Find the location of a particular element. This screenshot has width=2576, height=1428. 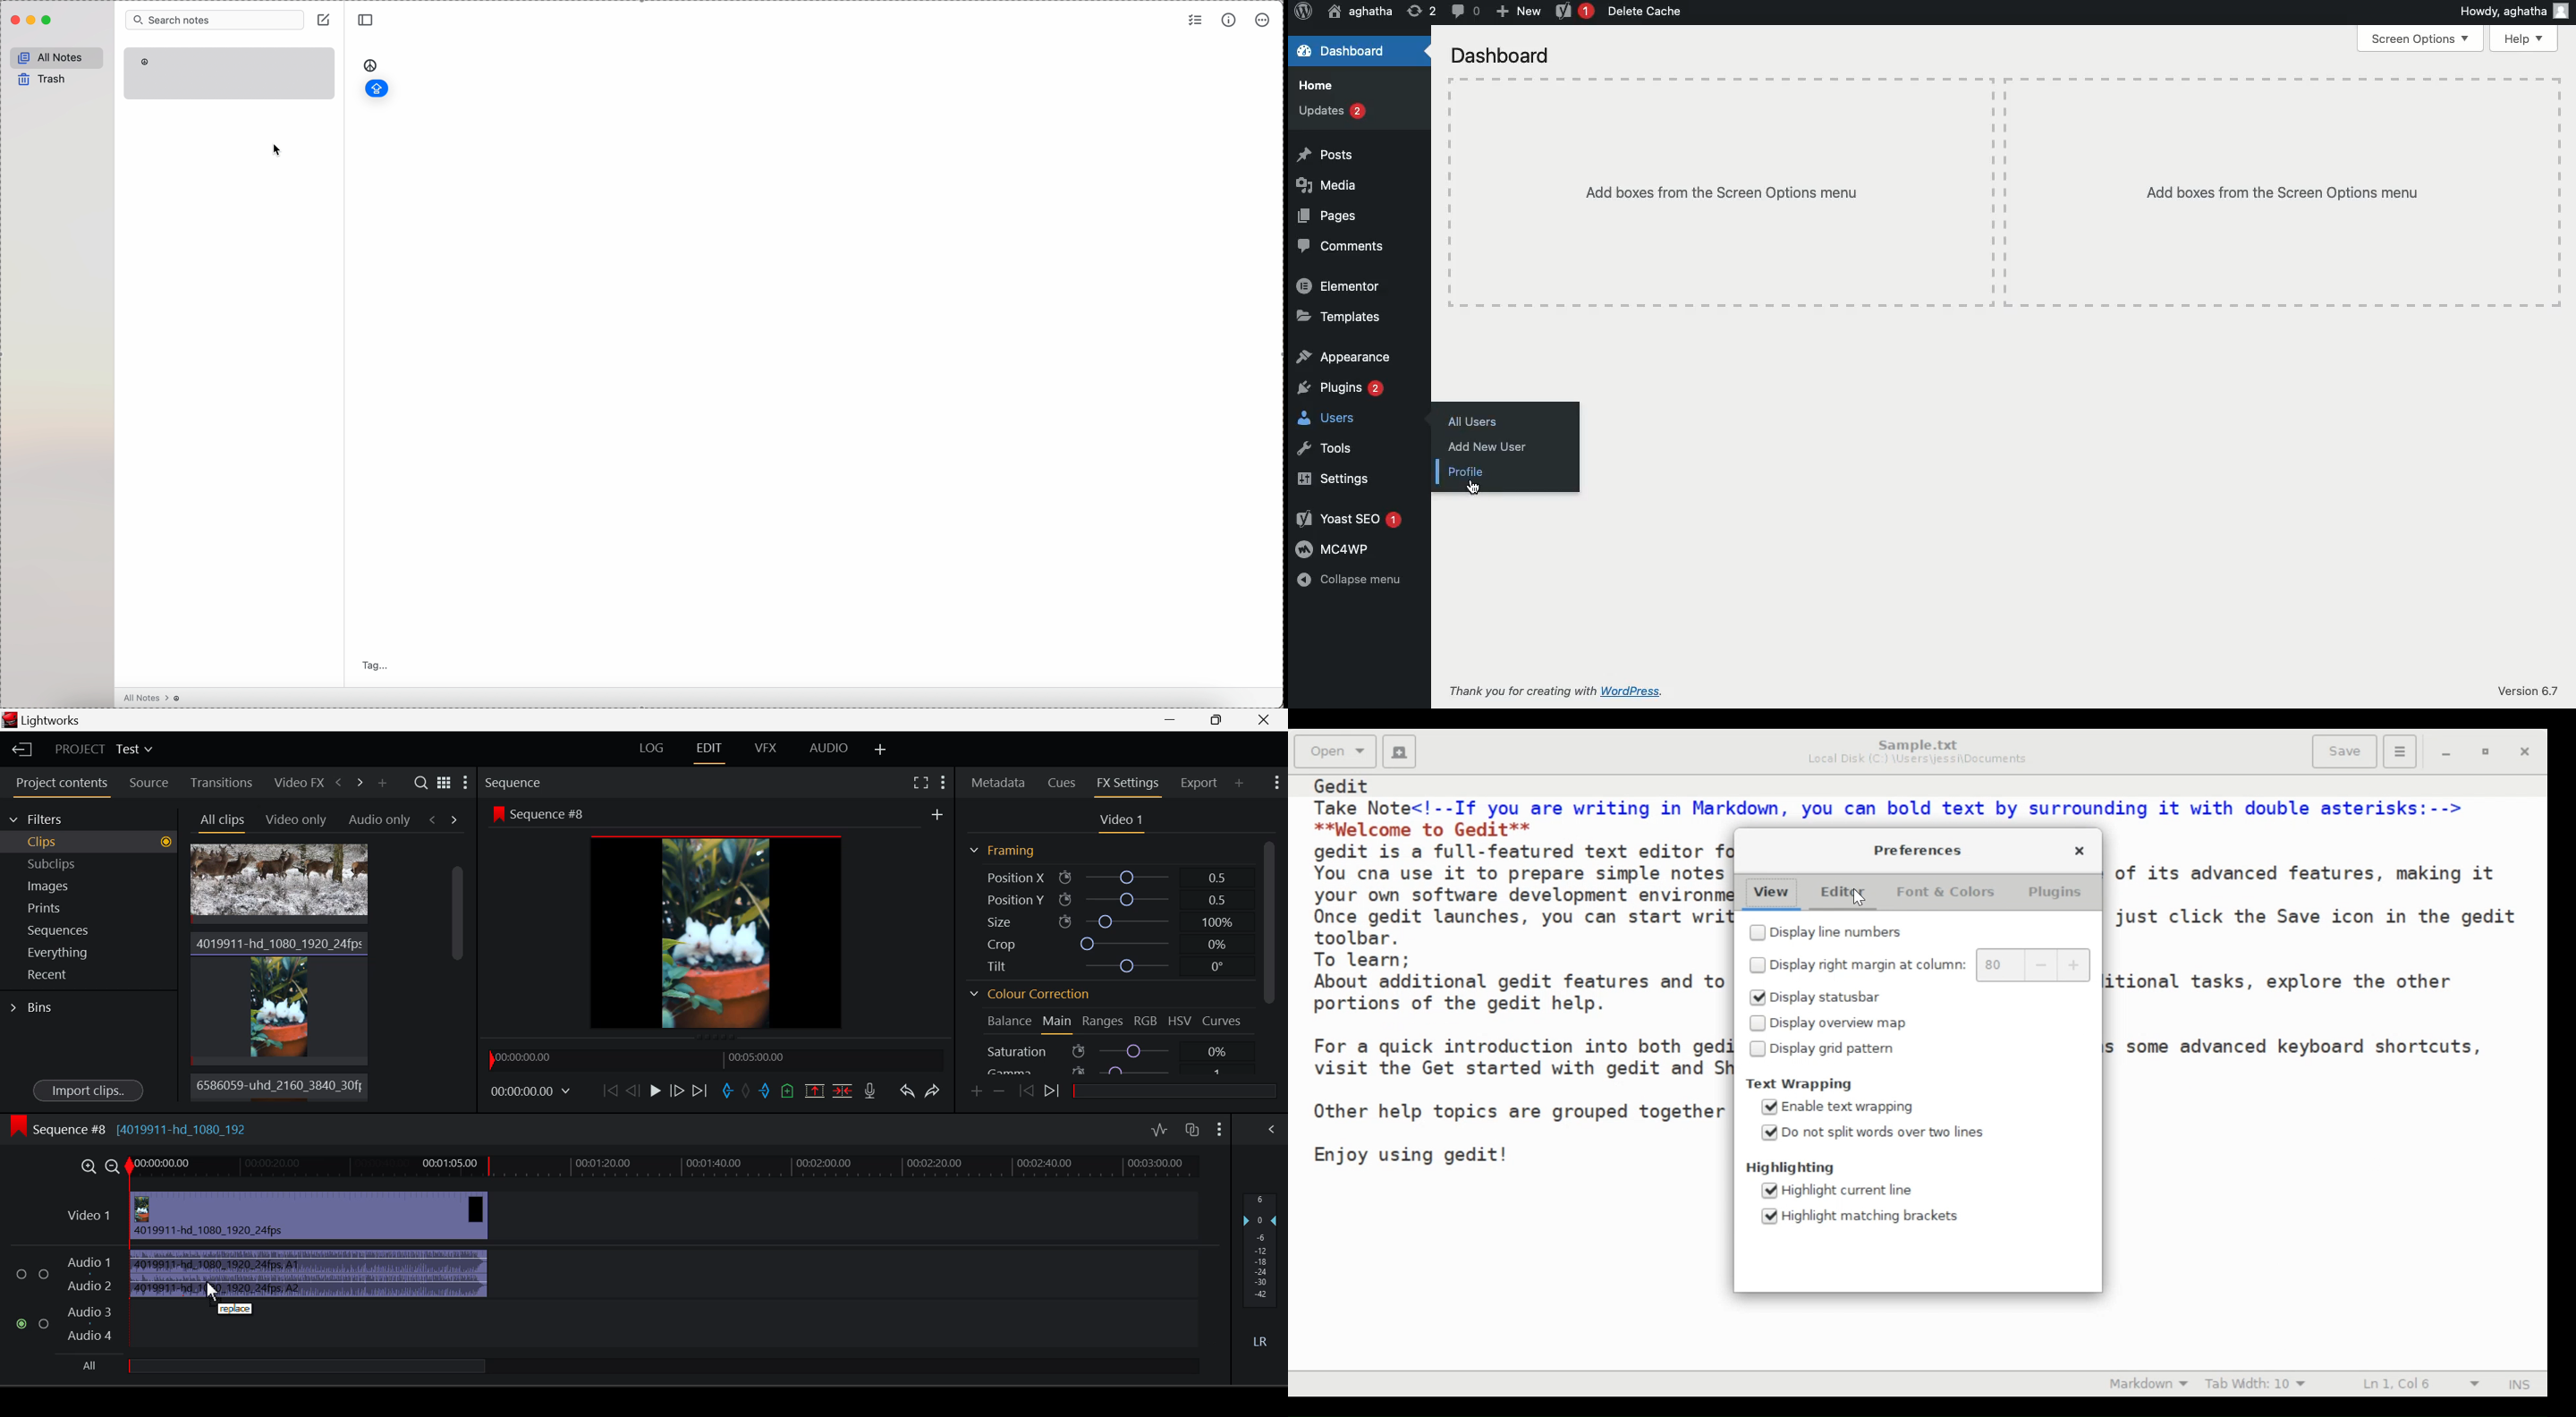

mayusc on is located at coordinates (376, 88).